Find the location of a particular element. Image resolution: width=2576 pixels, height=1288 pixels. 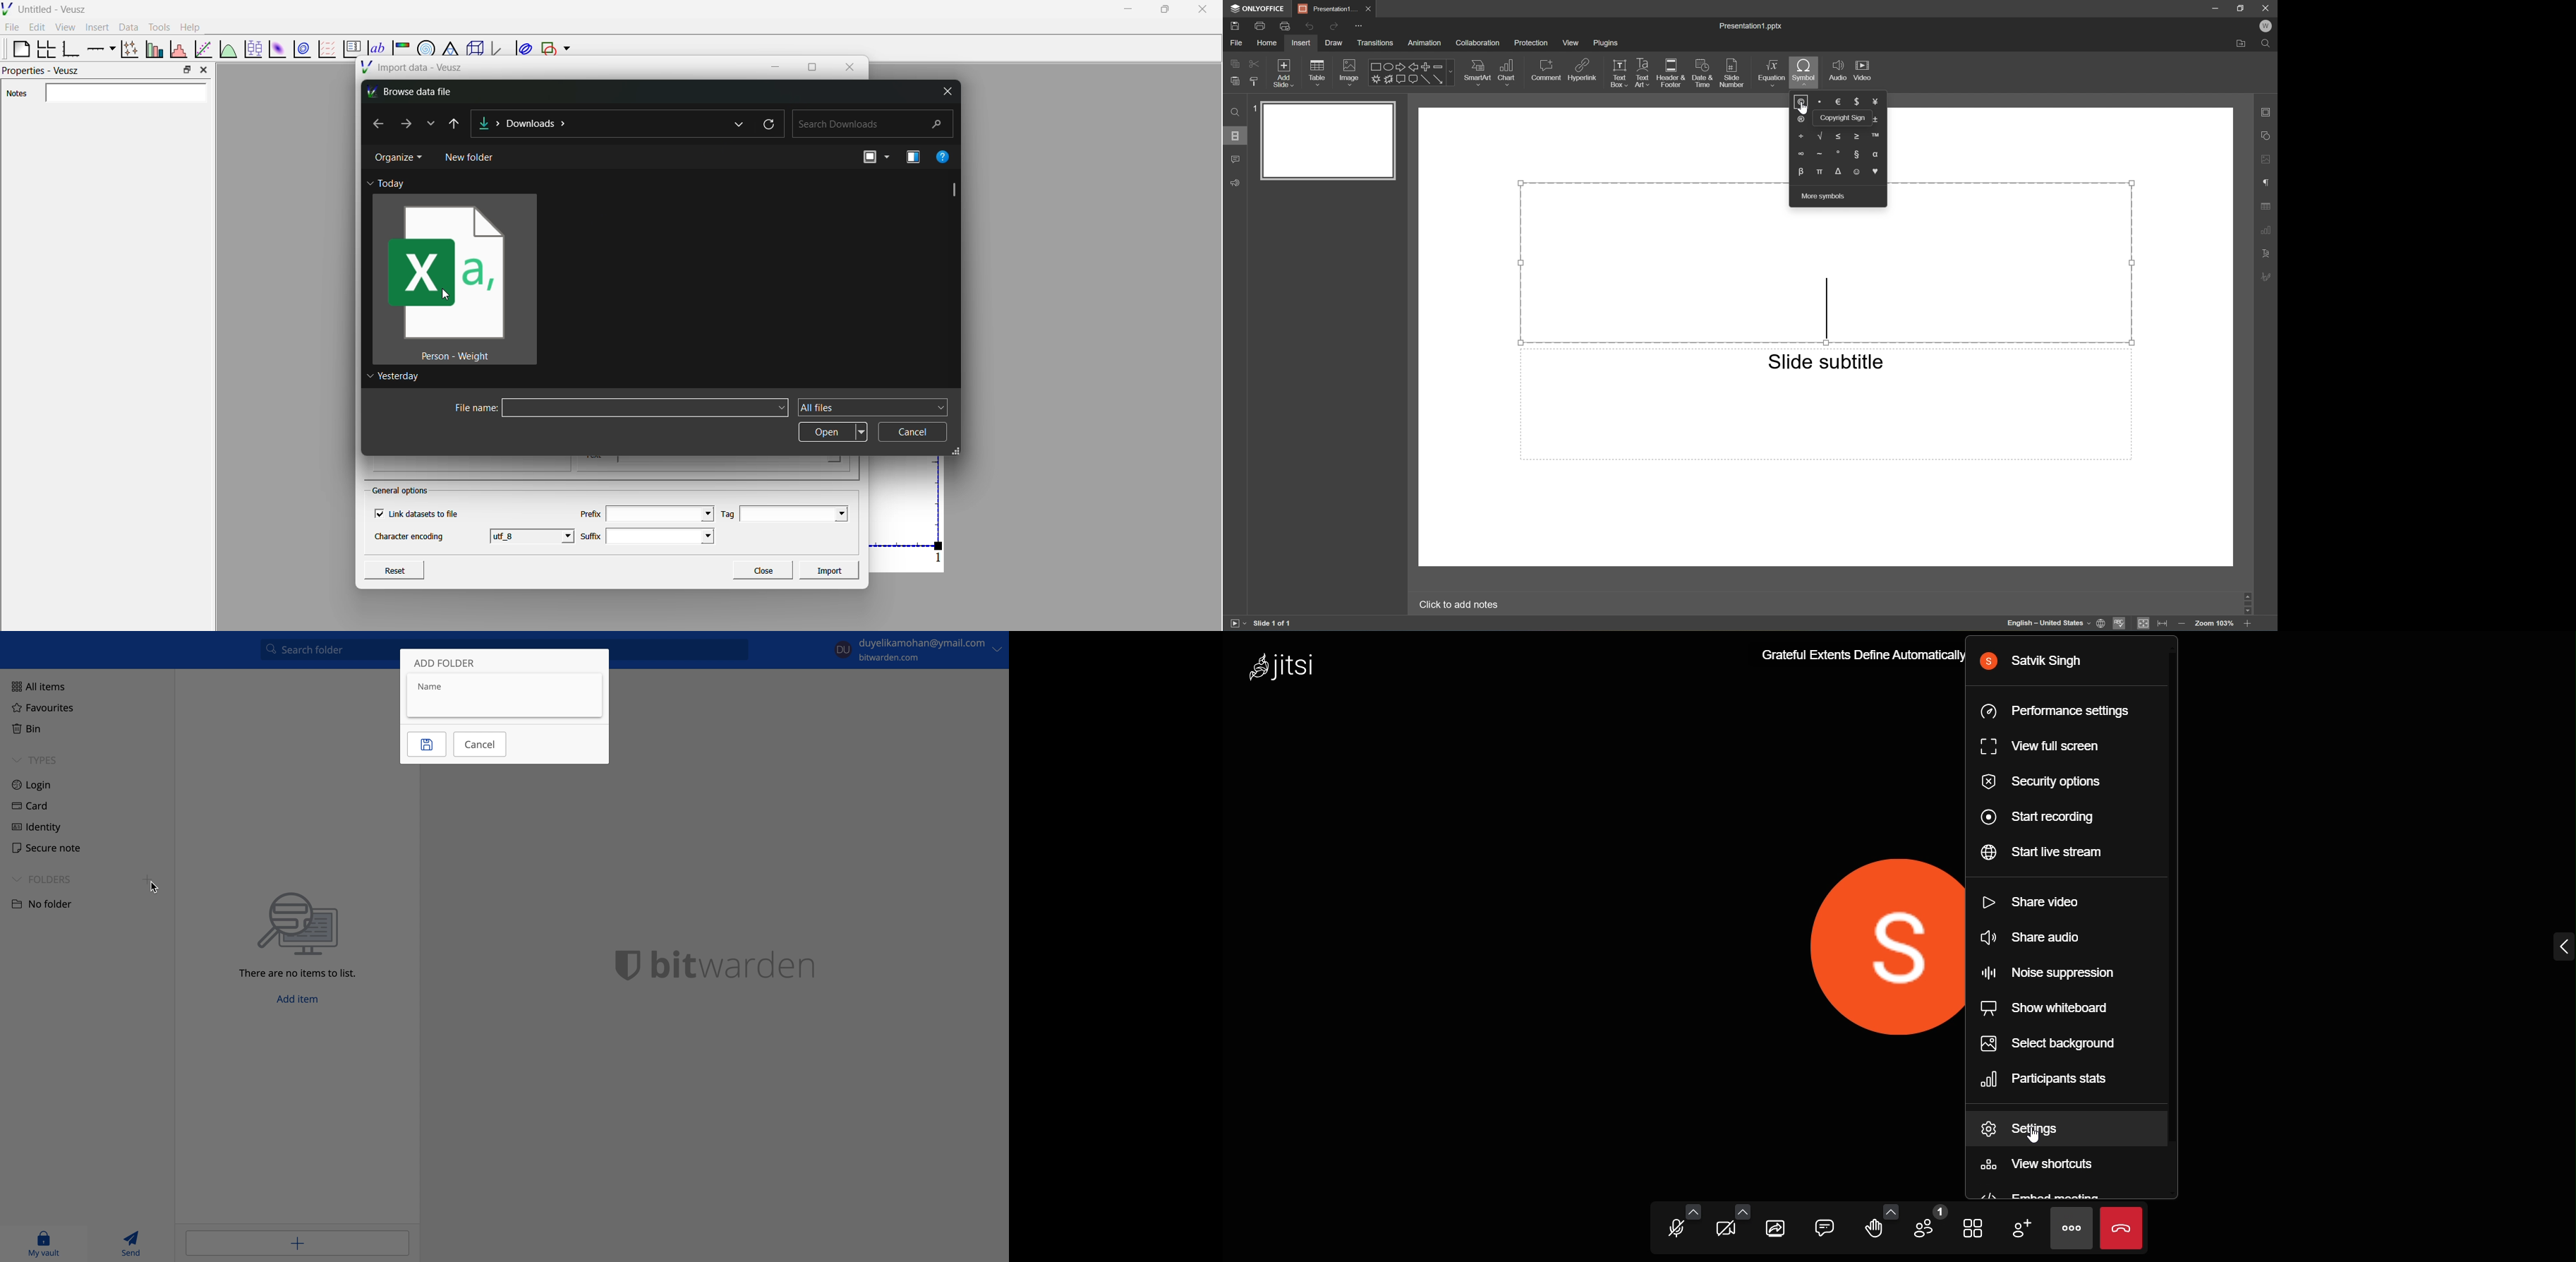

dropdown is located at coordinates (940, 407).